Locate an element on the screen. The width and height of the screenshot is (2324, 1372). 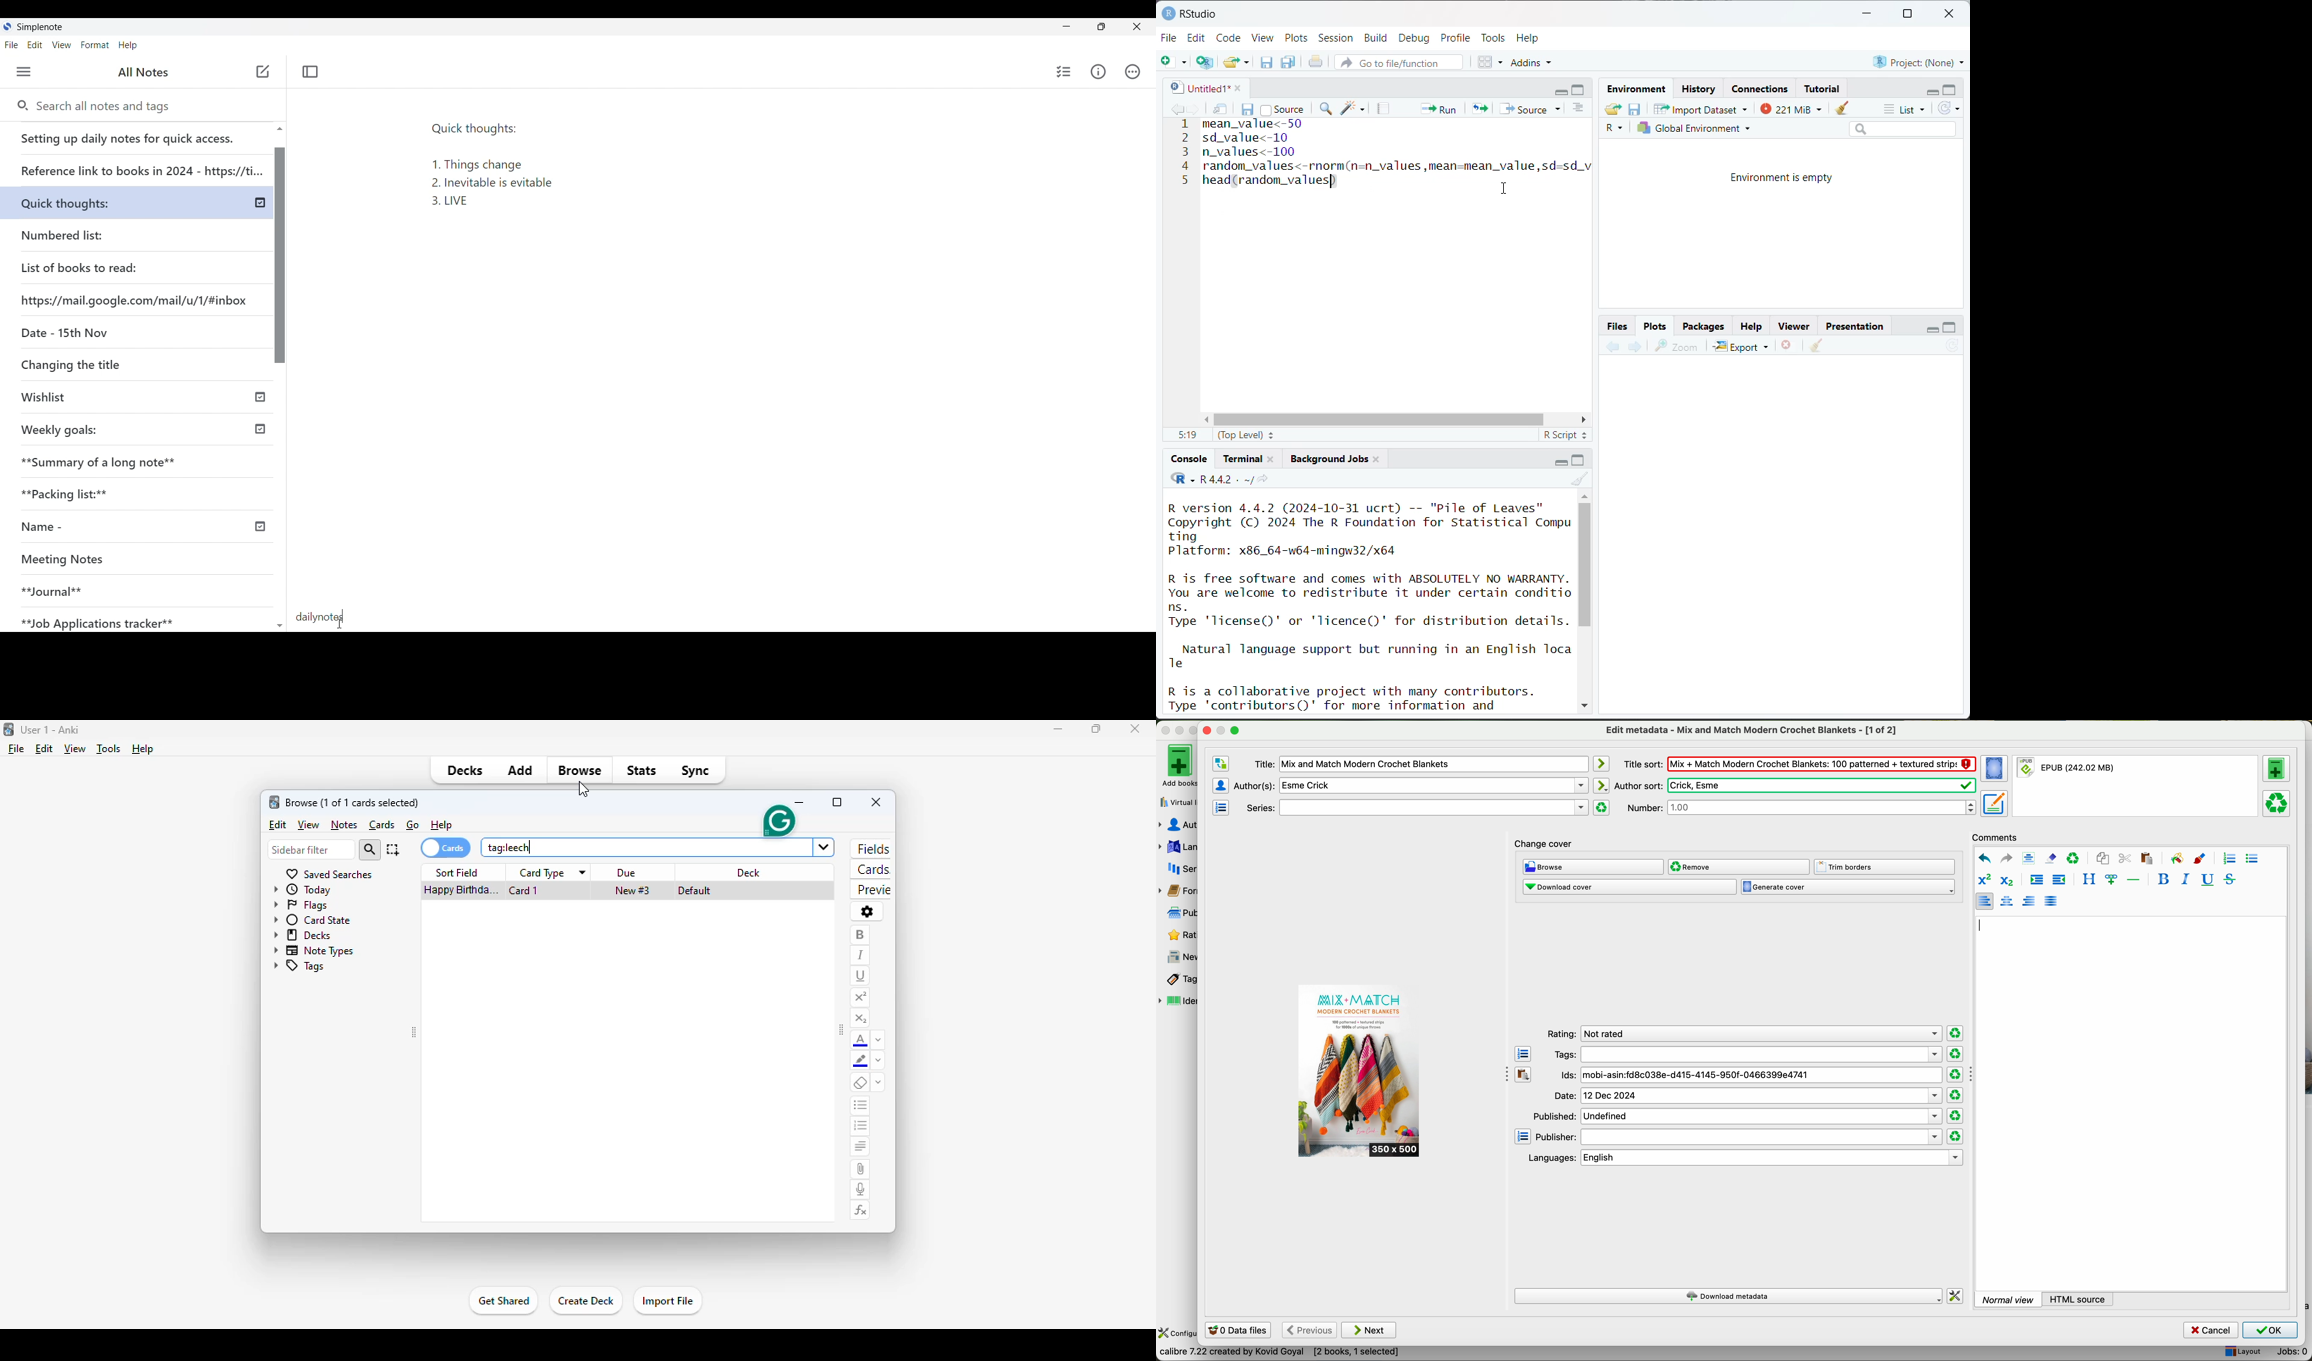
maximize is located at coordinates (1580, 89).